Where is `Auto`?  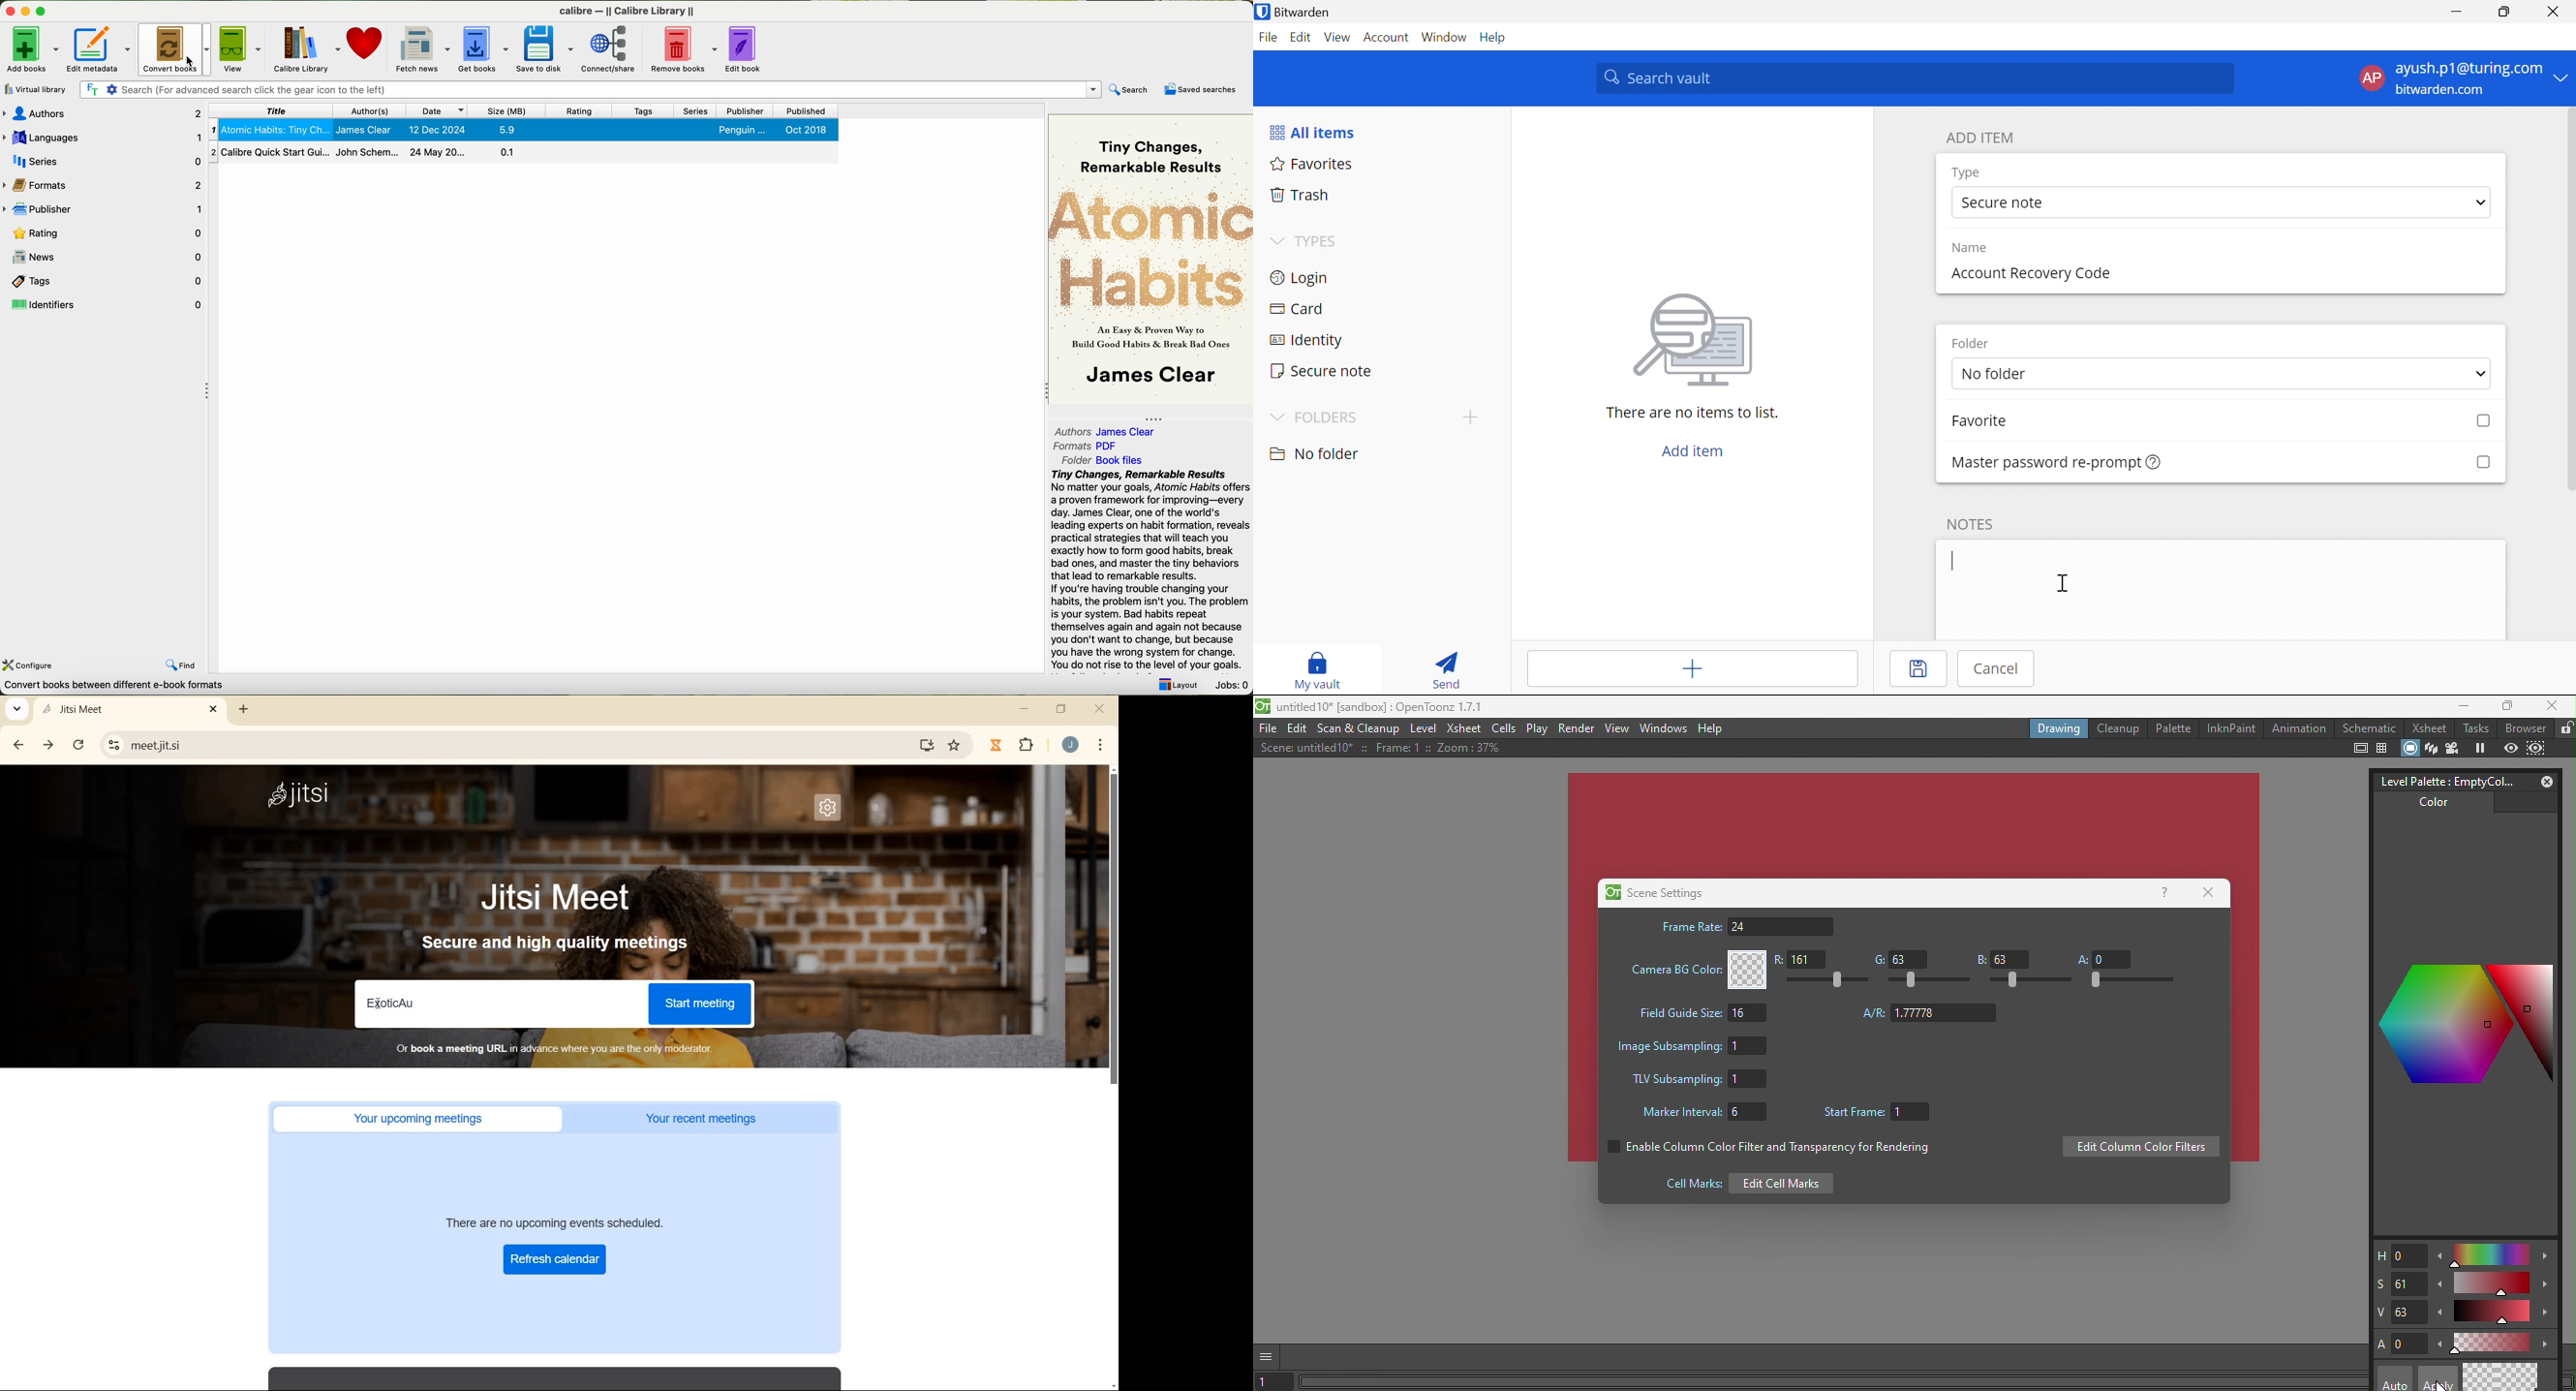
Auto is located at coordinates (2395, 1378).